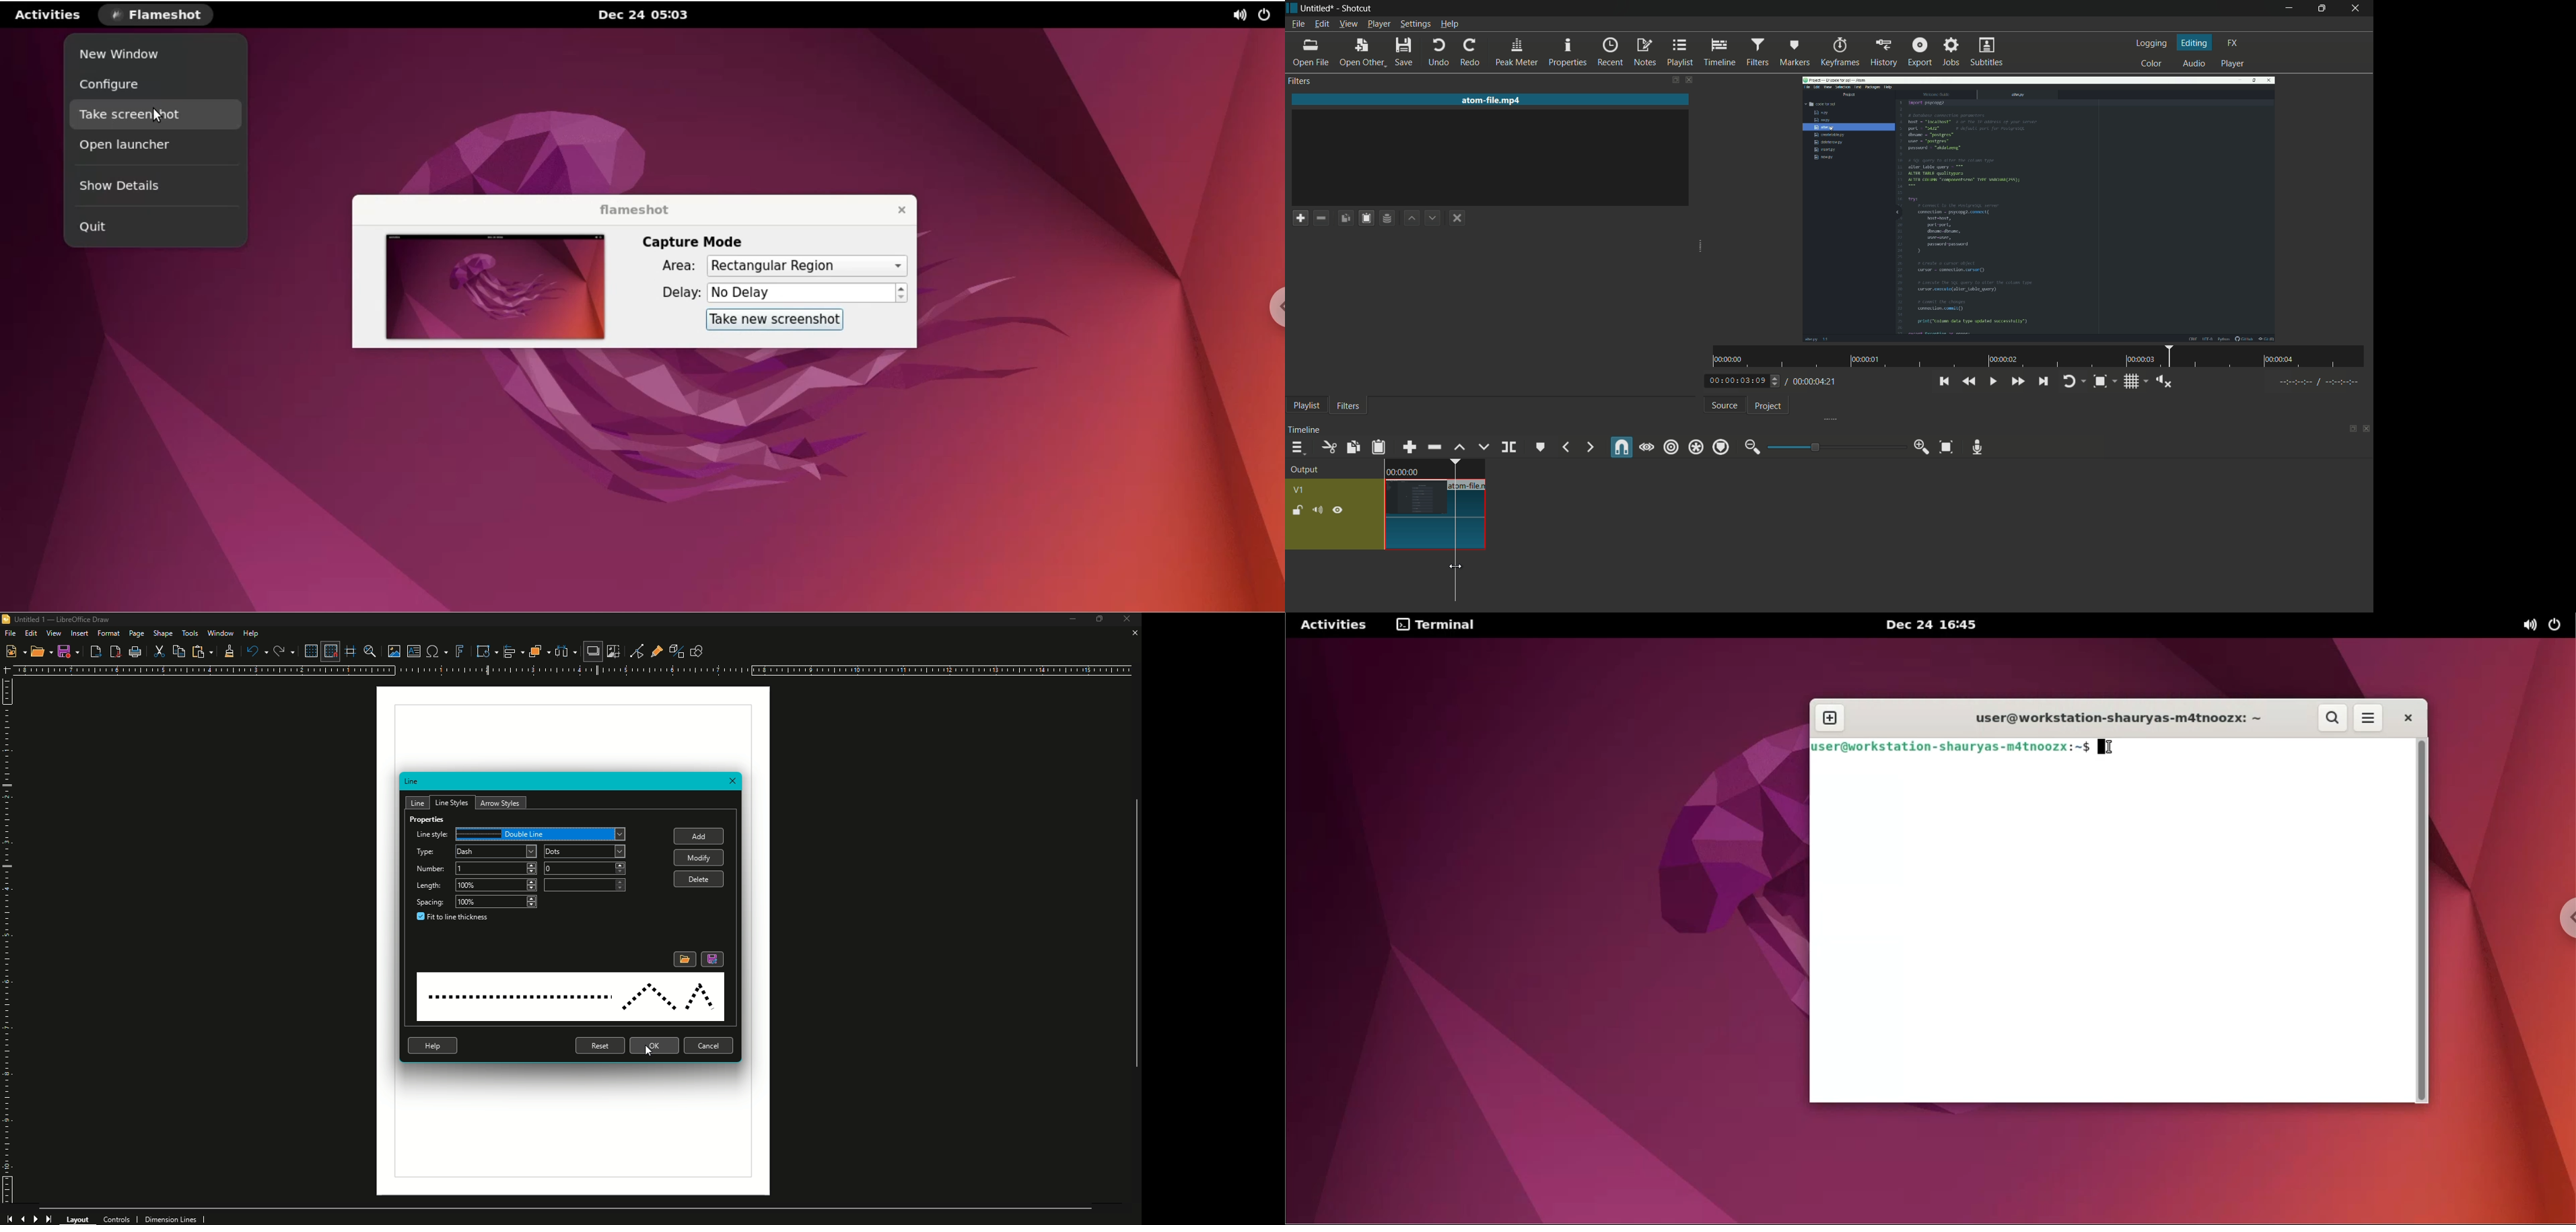 The height and width of the screenshot is (1232, 2576). What do you see at coordinates (1306, 429) in the screenshot?
I see `timeline` at bounding box center [1306, 429].